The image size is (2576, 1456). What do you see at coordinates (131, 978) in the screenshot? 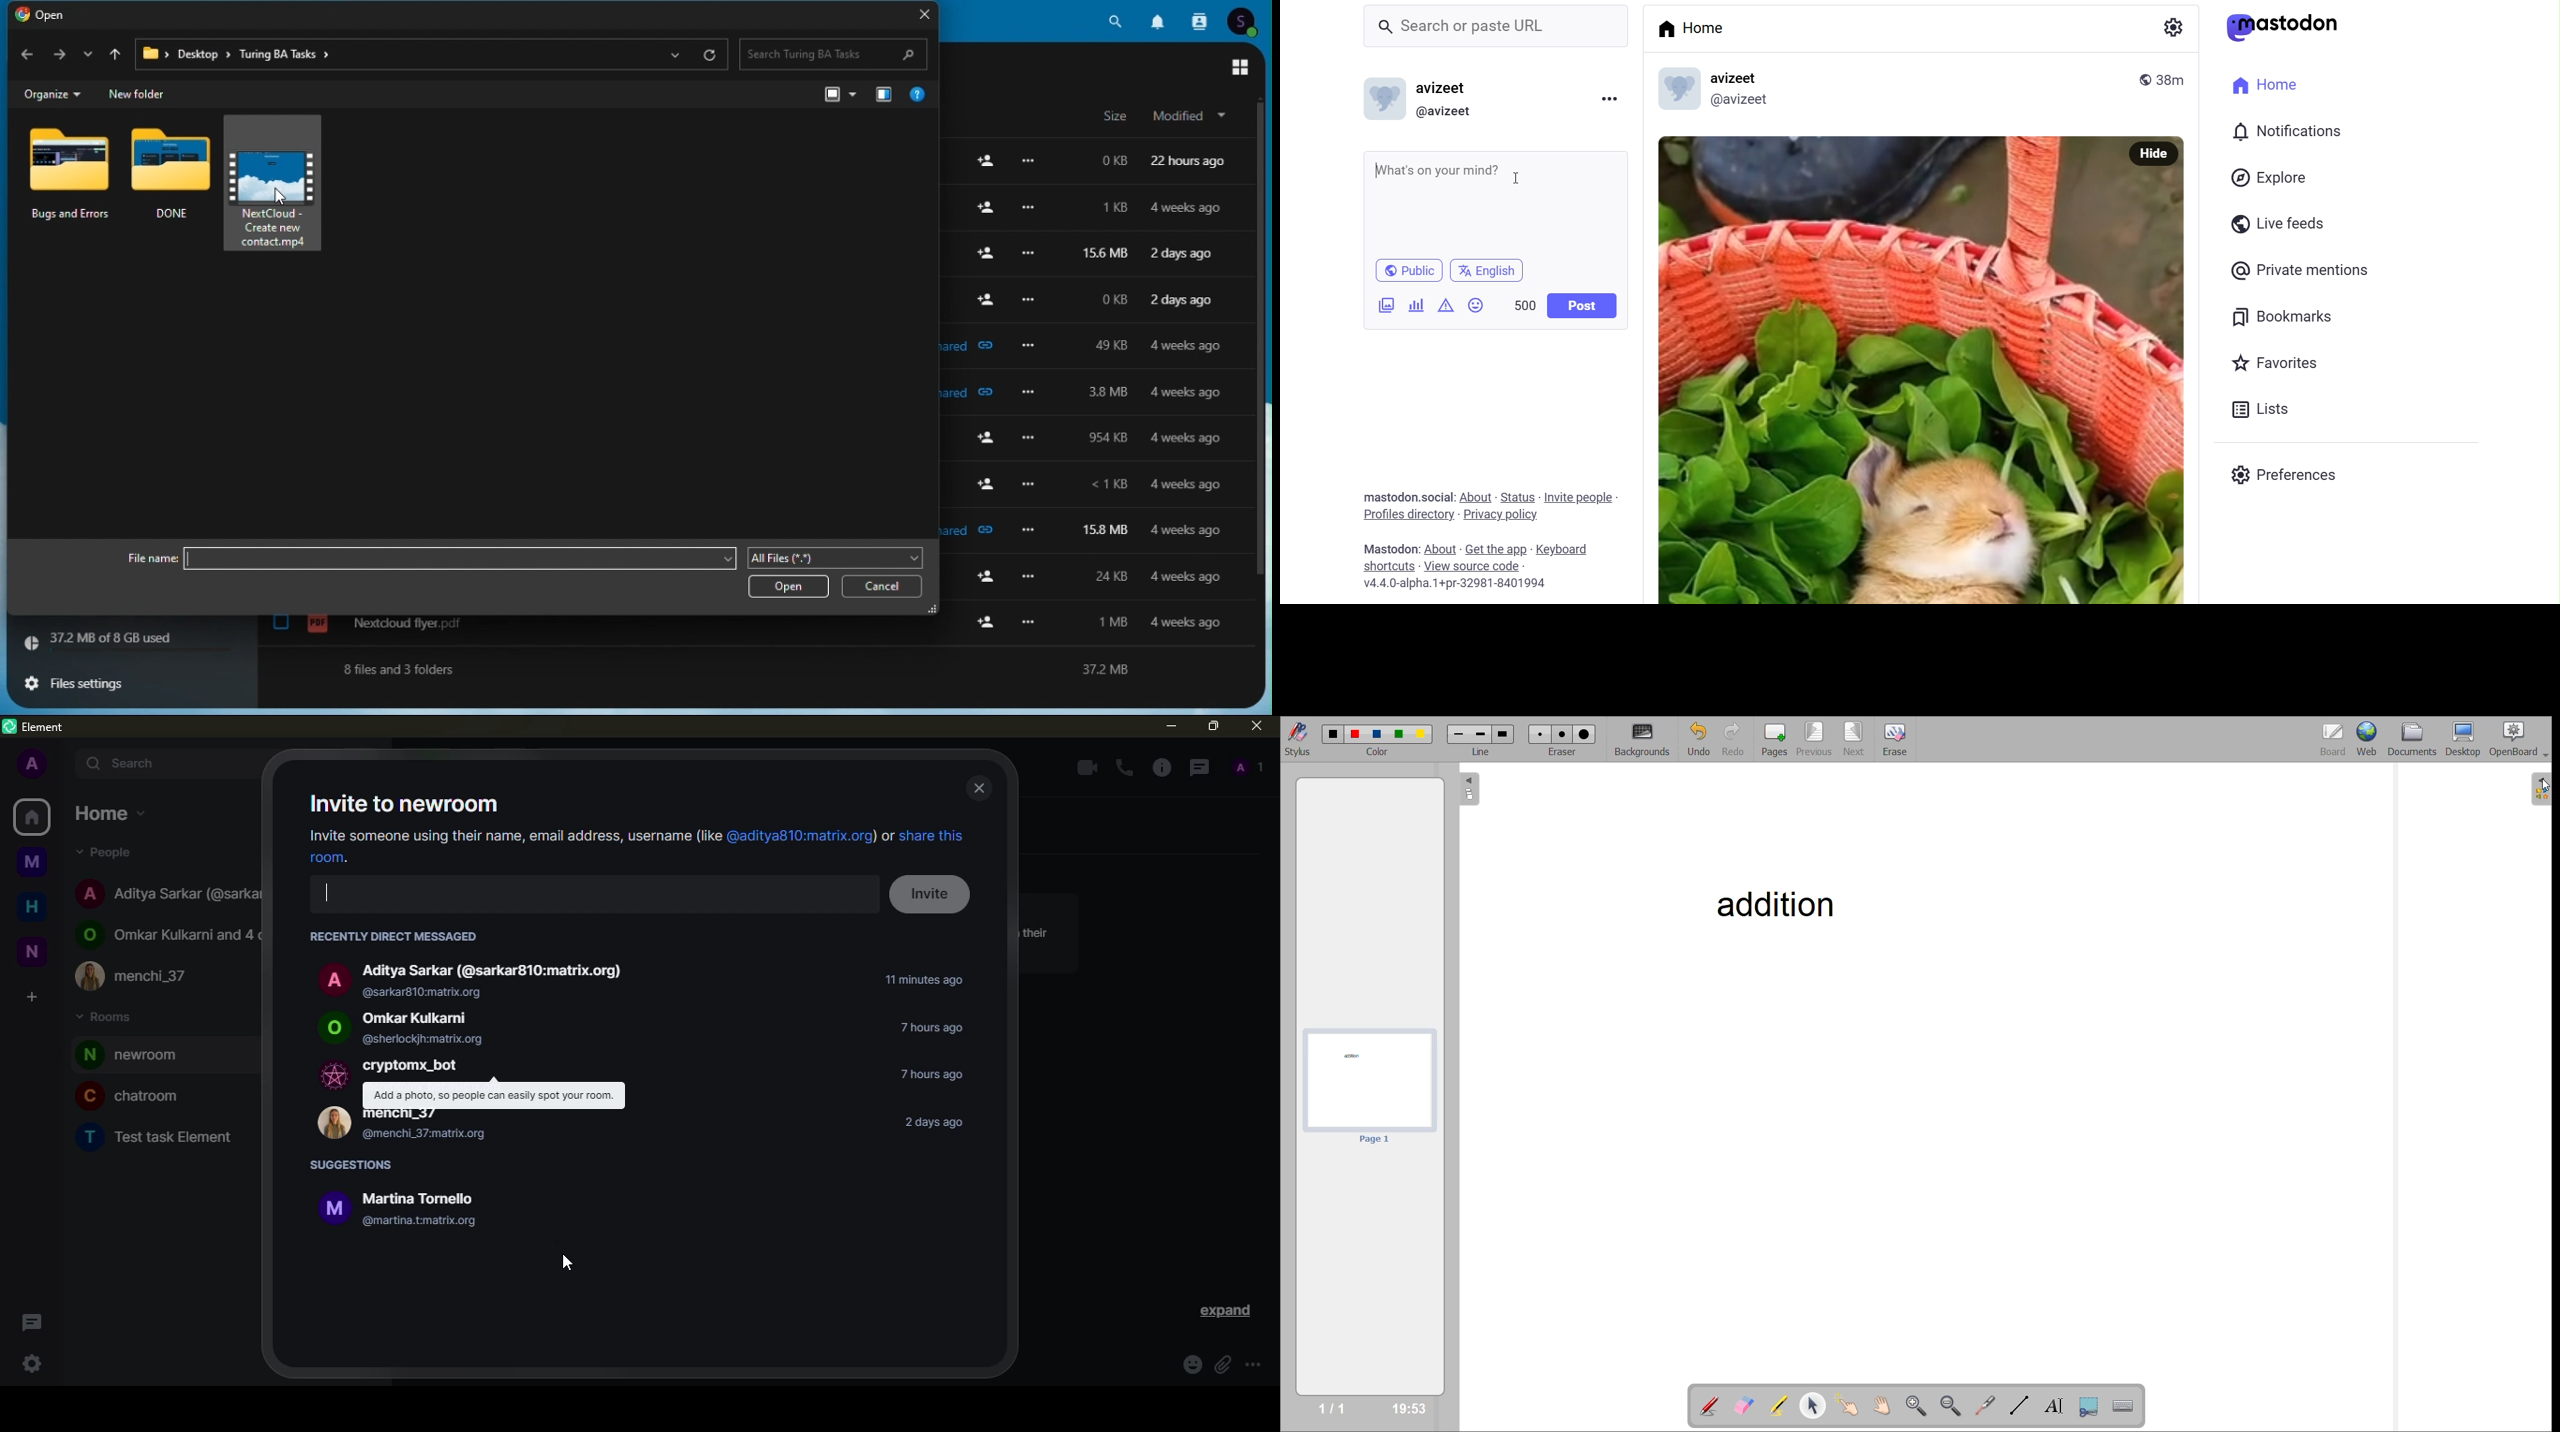
I see `menchi_37` at bounding box center [131, 978].